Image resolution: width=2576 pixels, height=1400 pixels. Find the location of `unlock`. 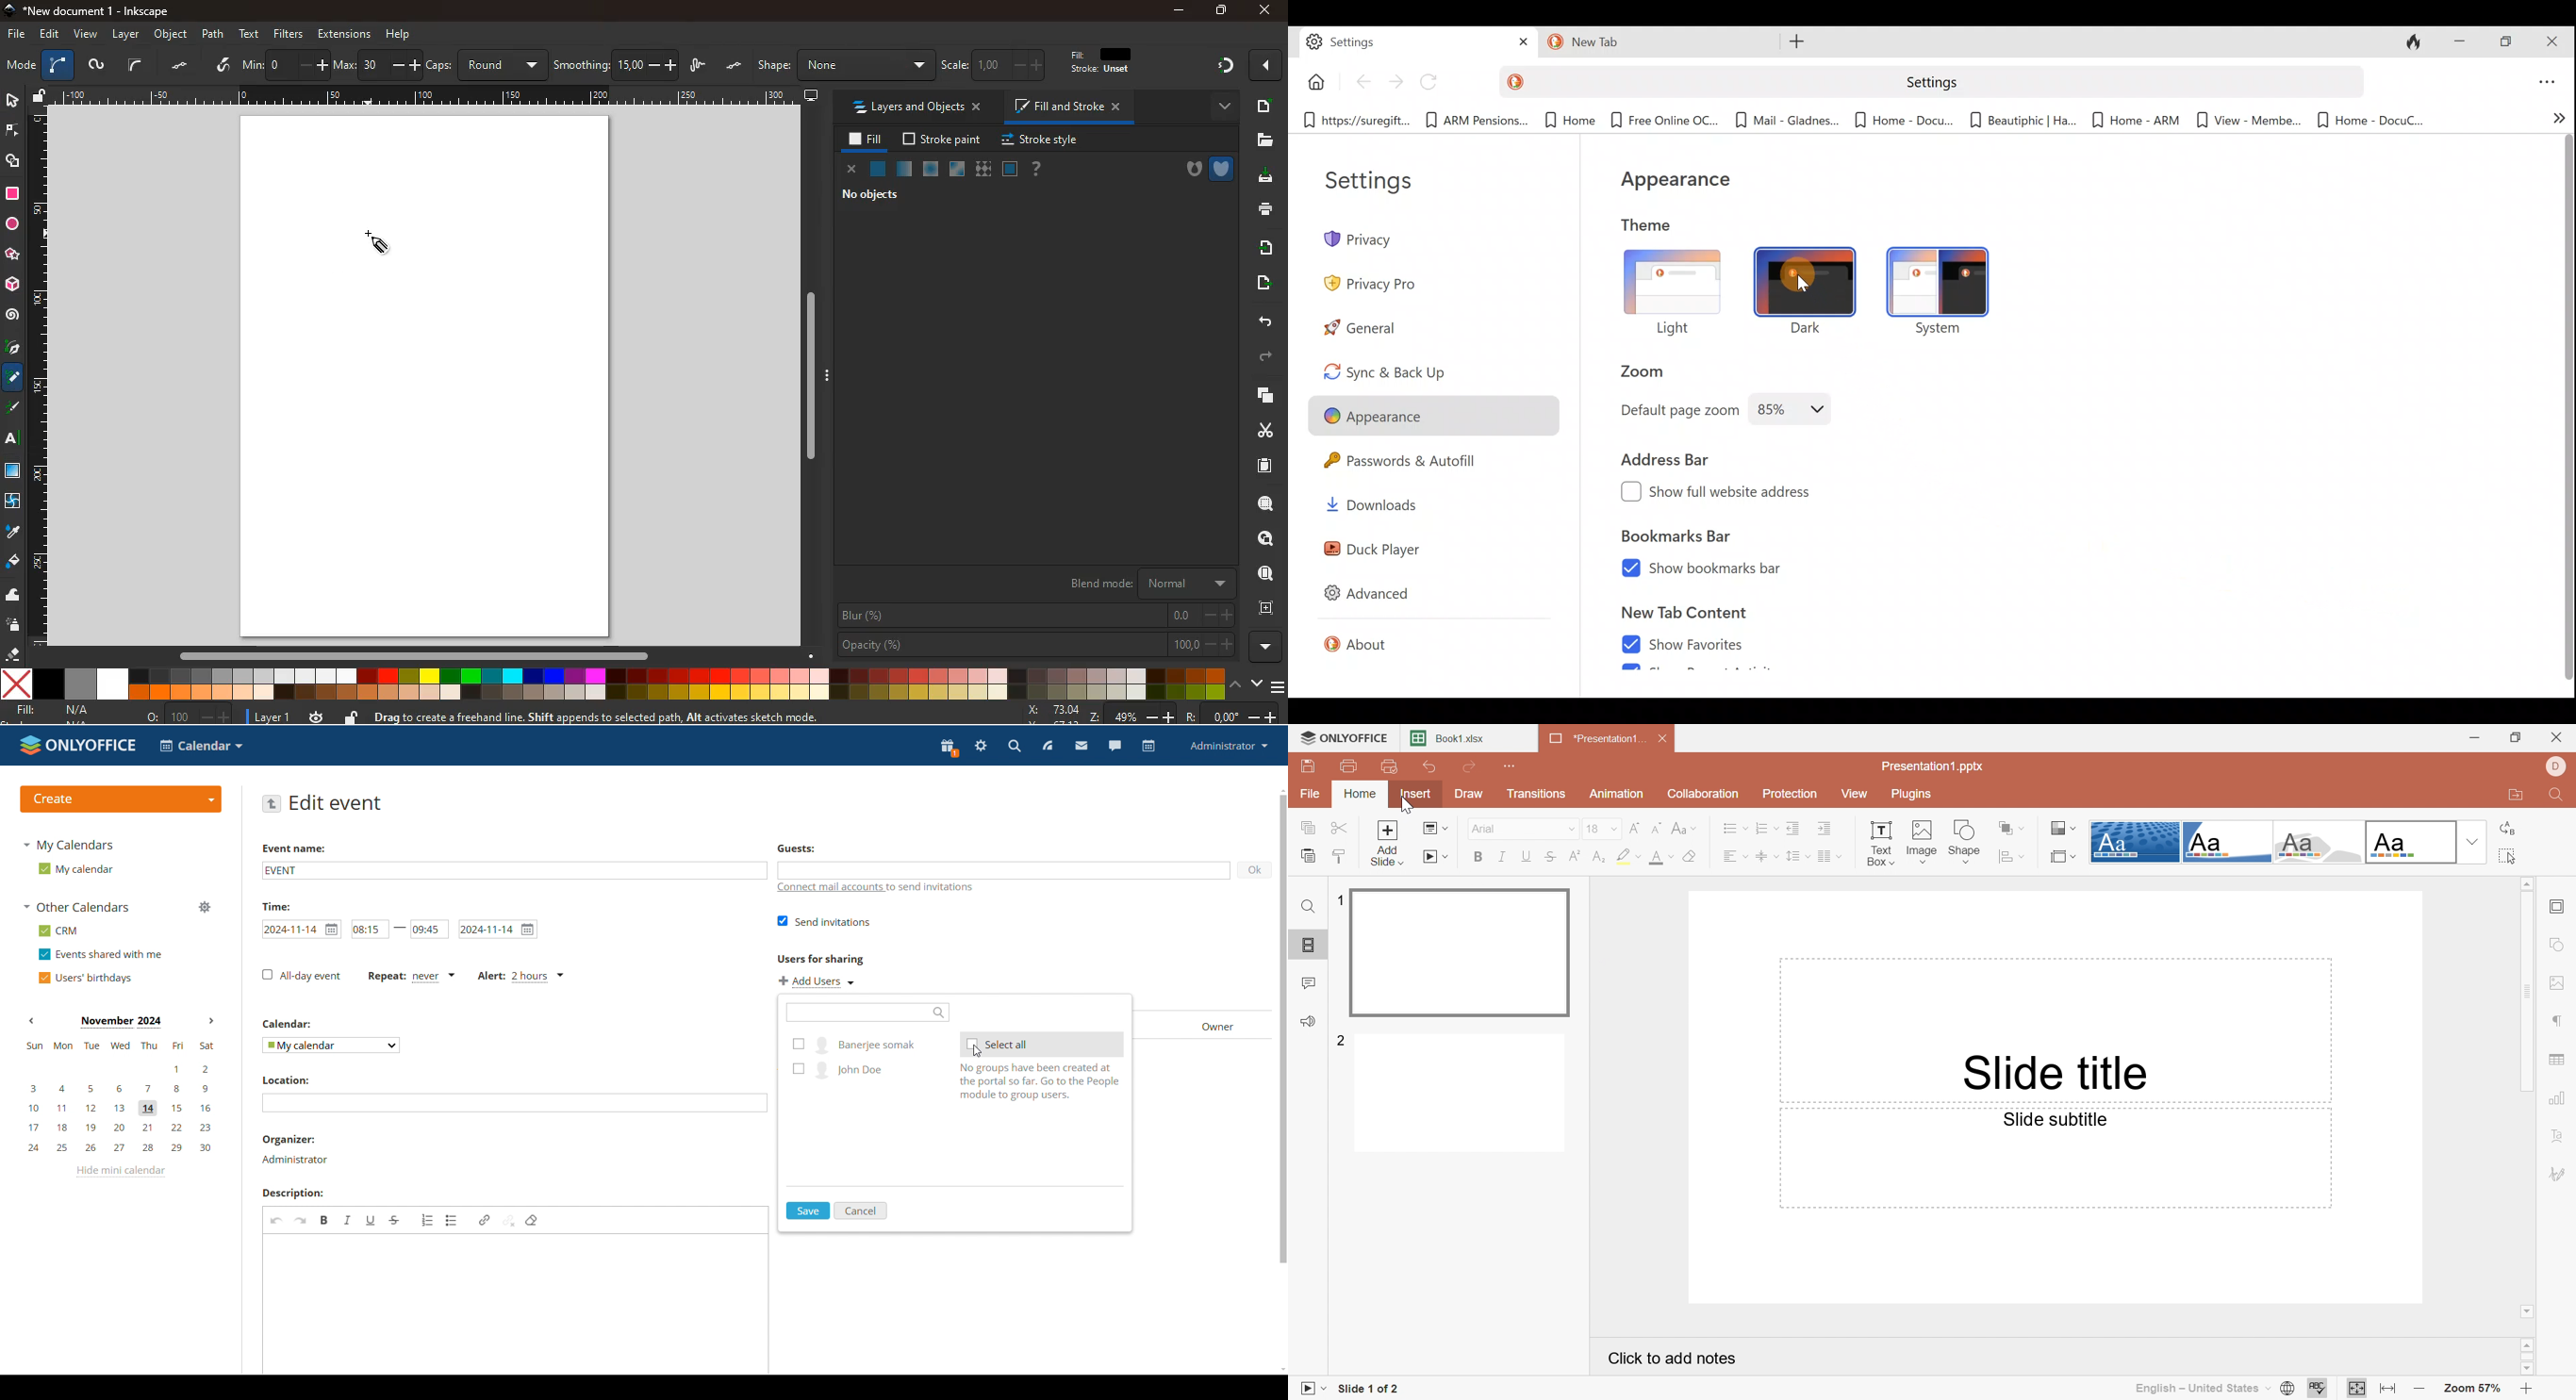

unlock is located at coordinates (41, 97).